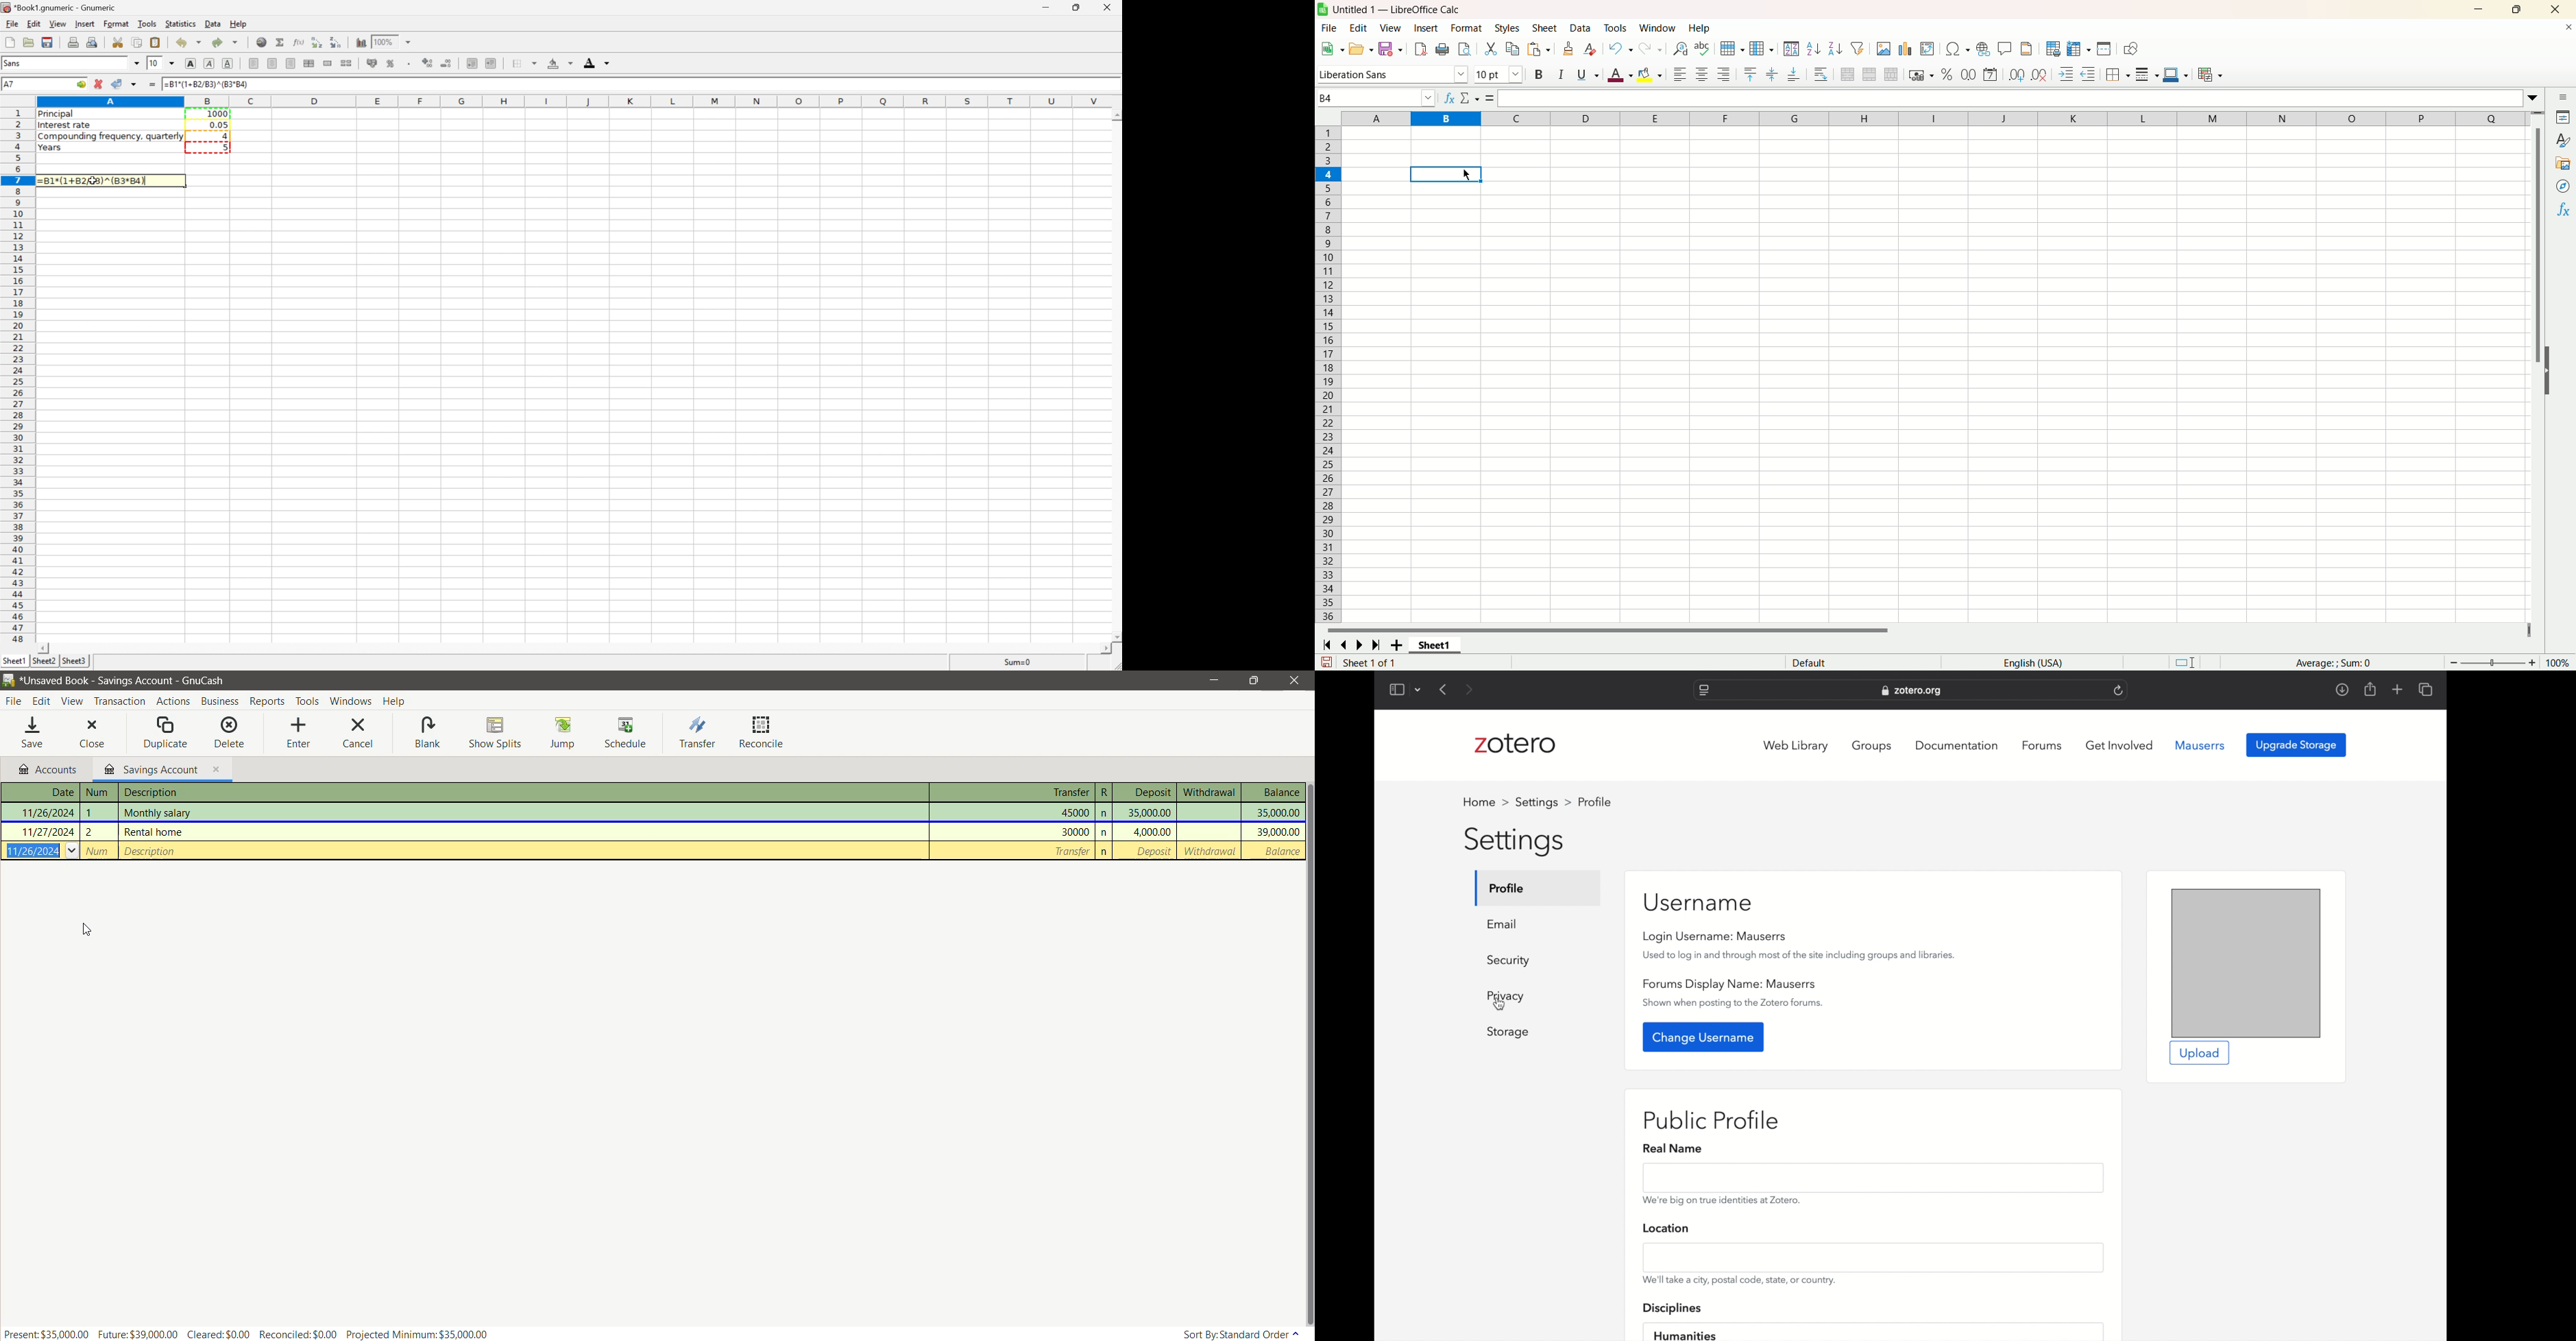  I want to click on Blank, so click(427, 734).